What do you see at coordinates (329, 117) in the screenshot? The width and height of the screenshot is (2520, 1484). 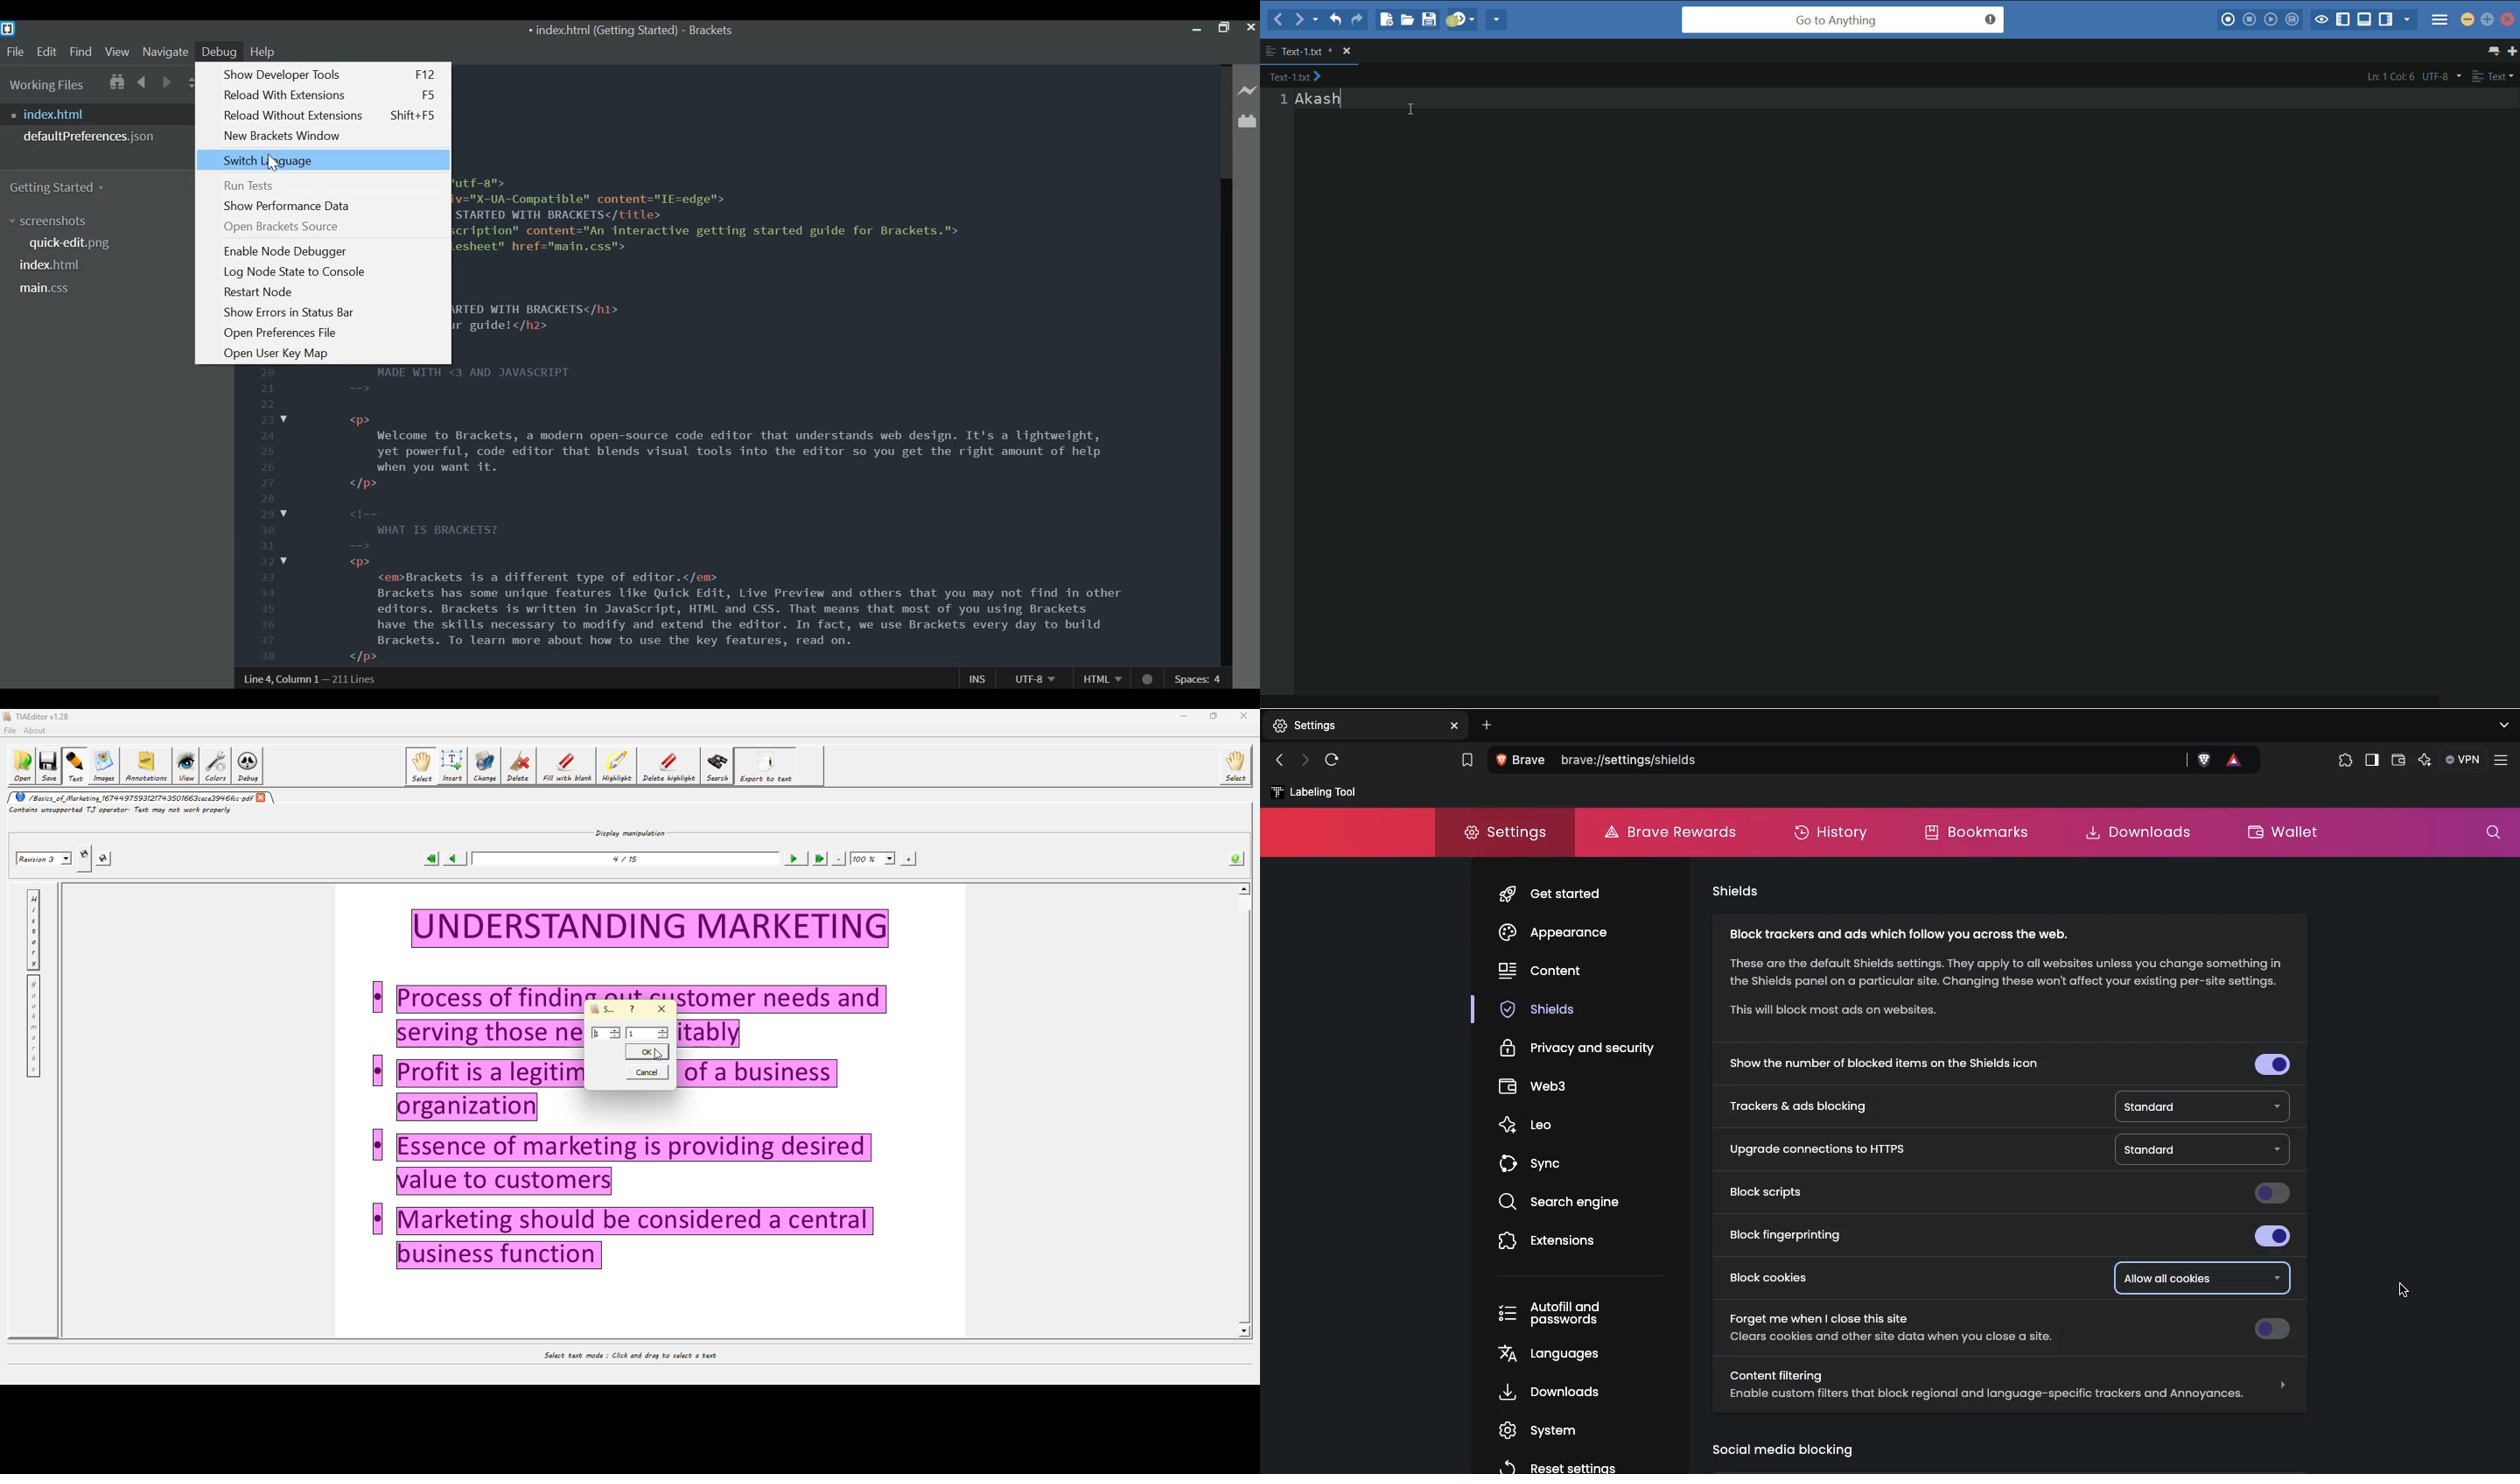 I see `Reload without extensions` at bounding box center [329, 117].